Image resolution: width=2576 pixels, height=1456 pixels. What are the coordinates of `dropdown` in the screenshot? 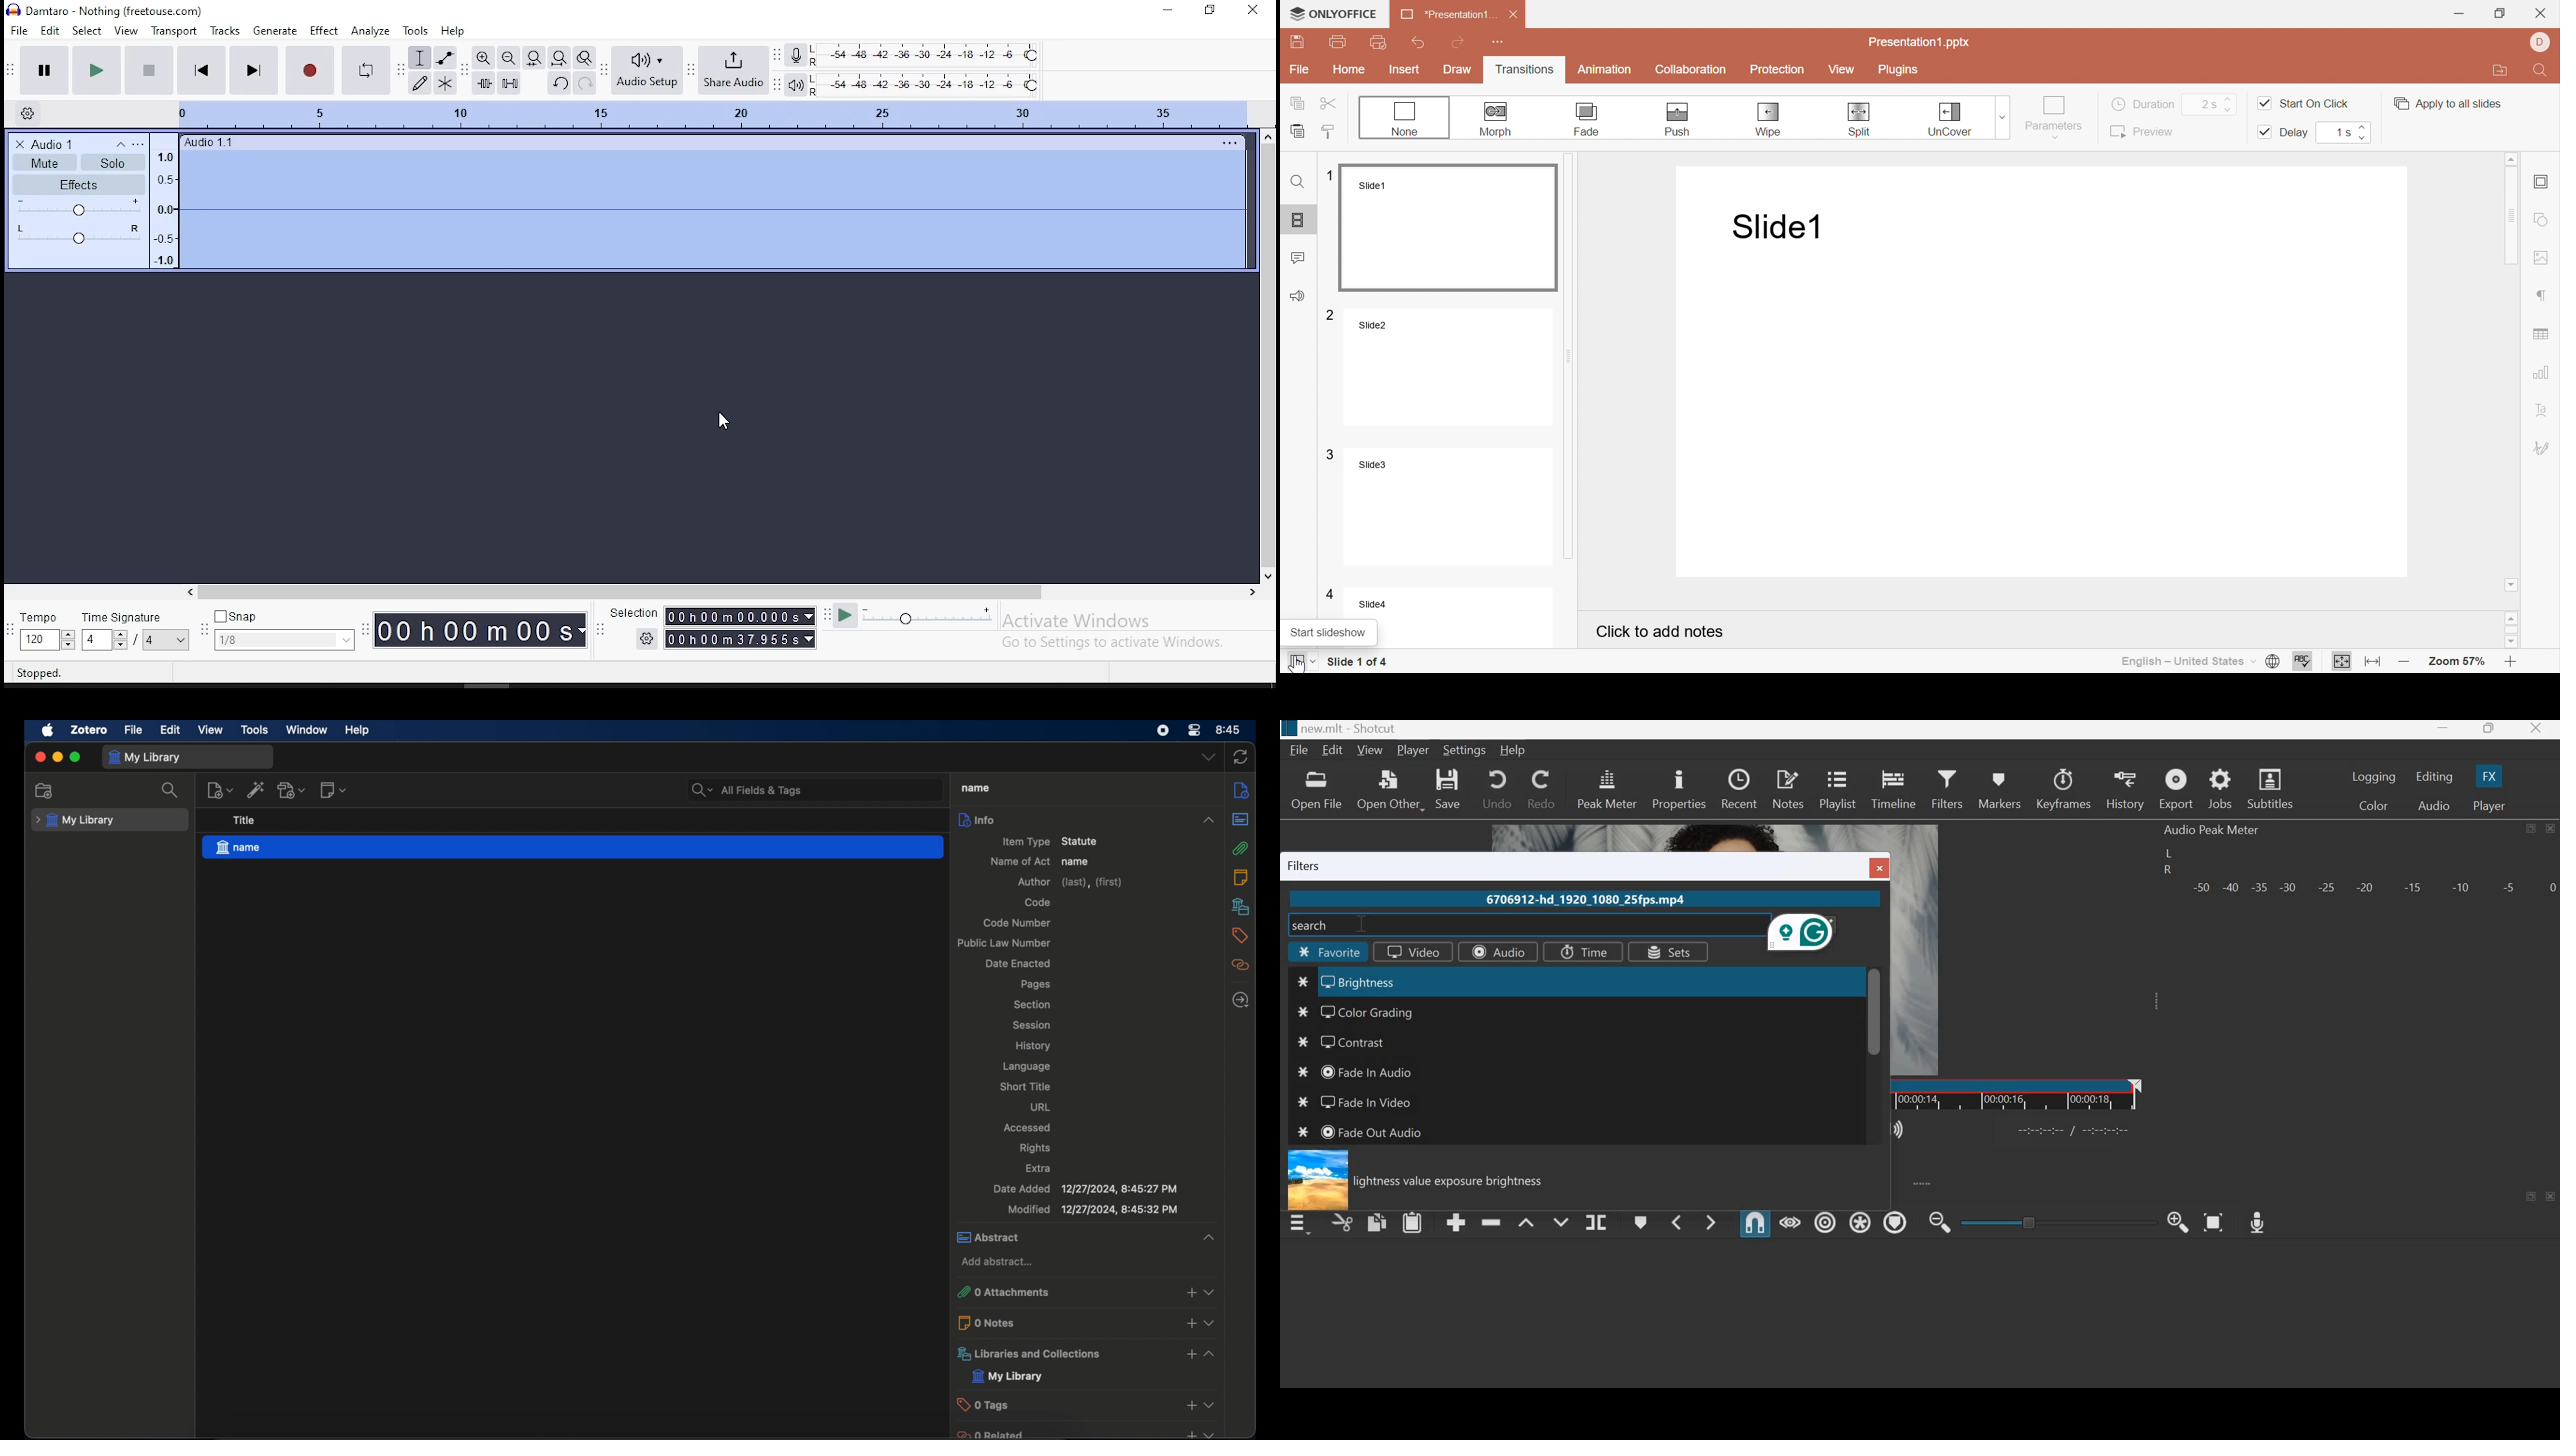 It's located at (1207, 1405).